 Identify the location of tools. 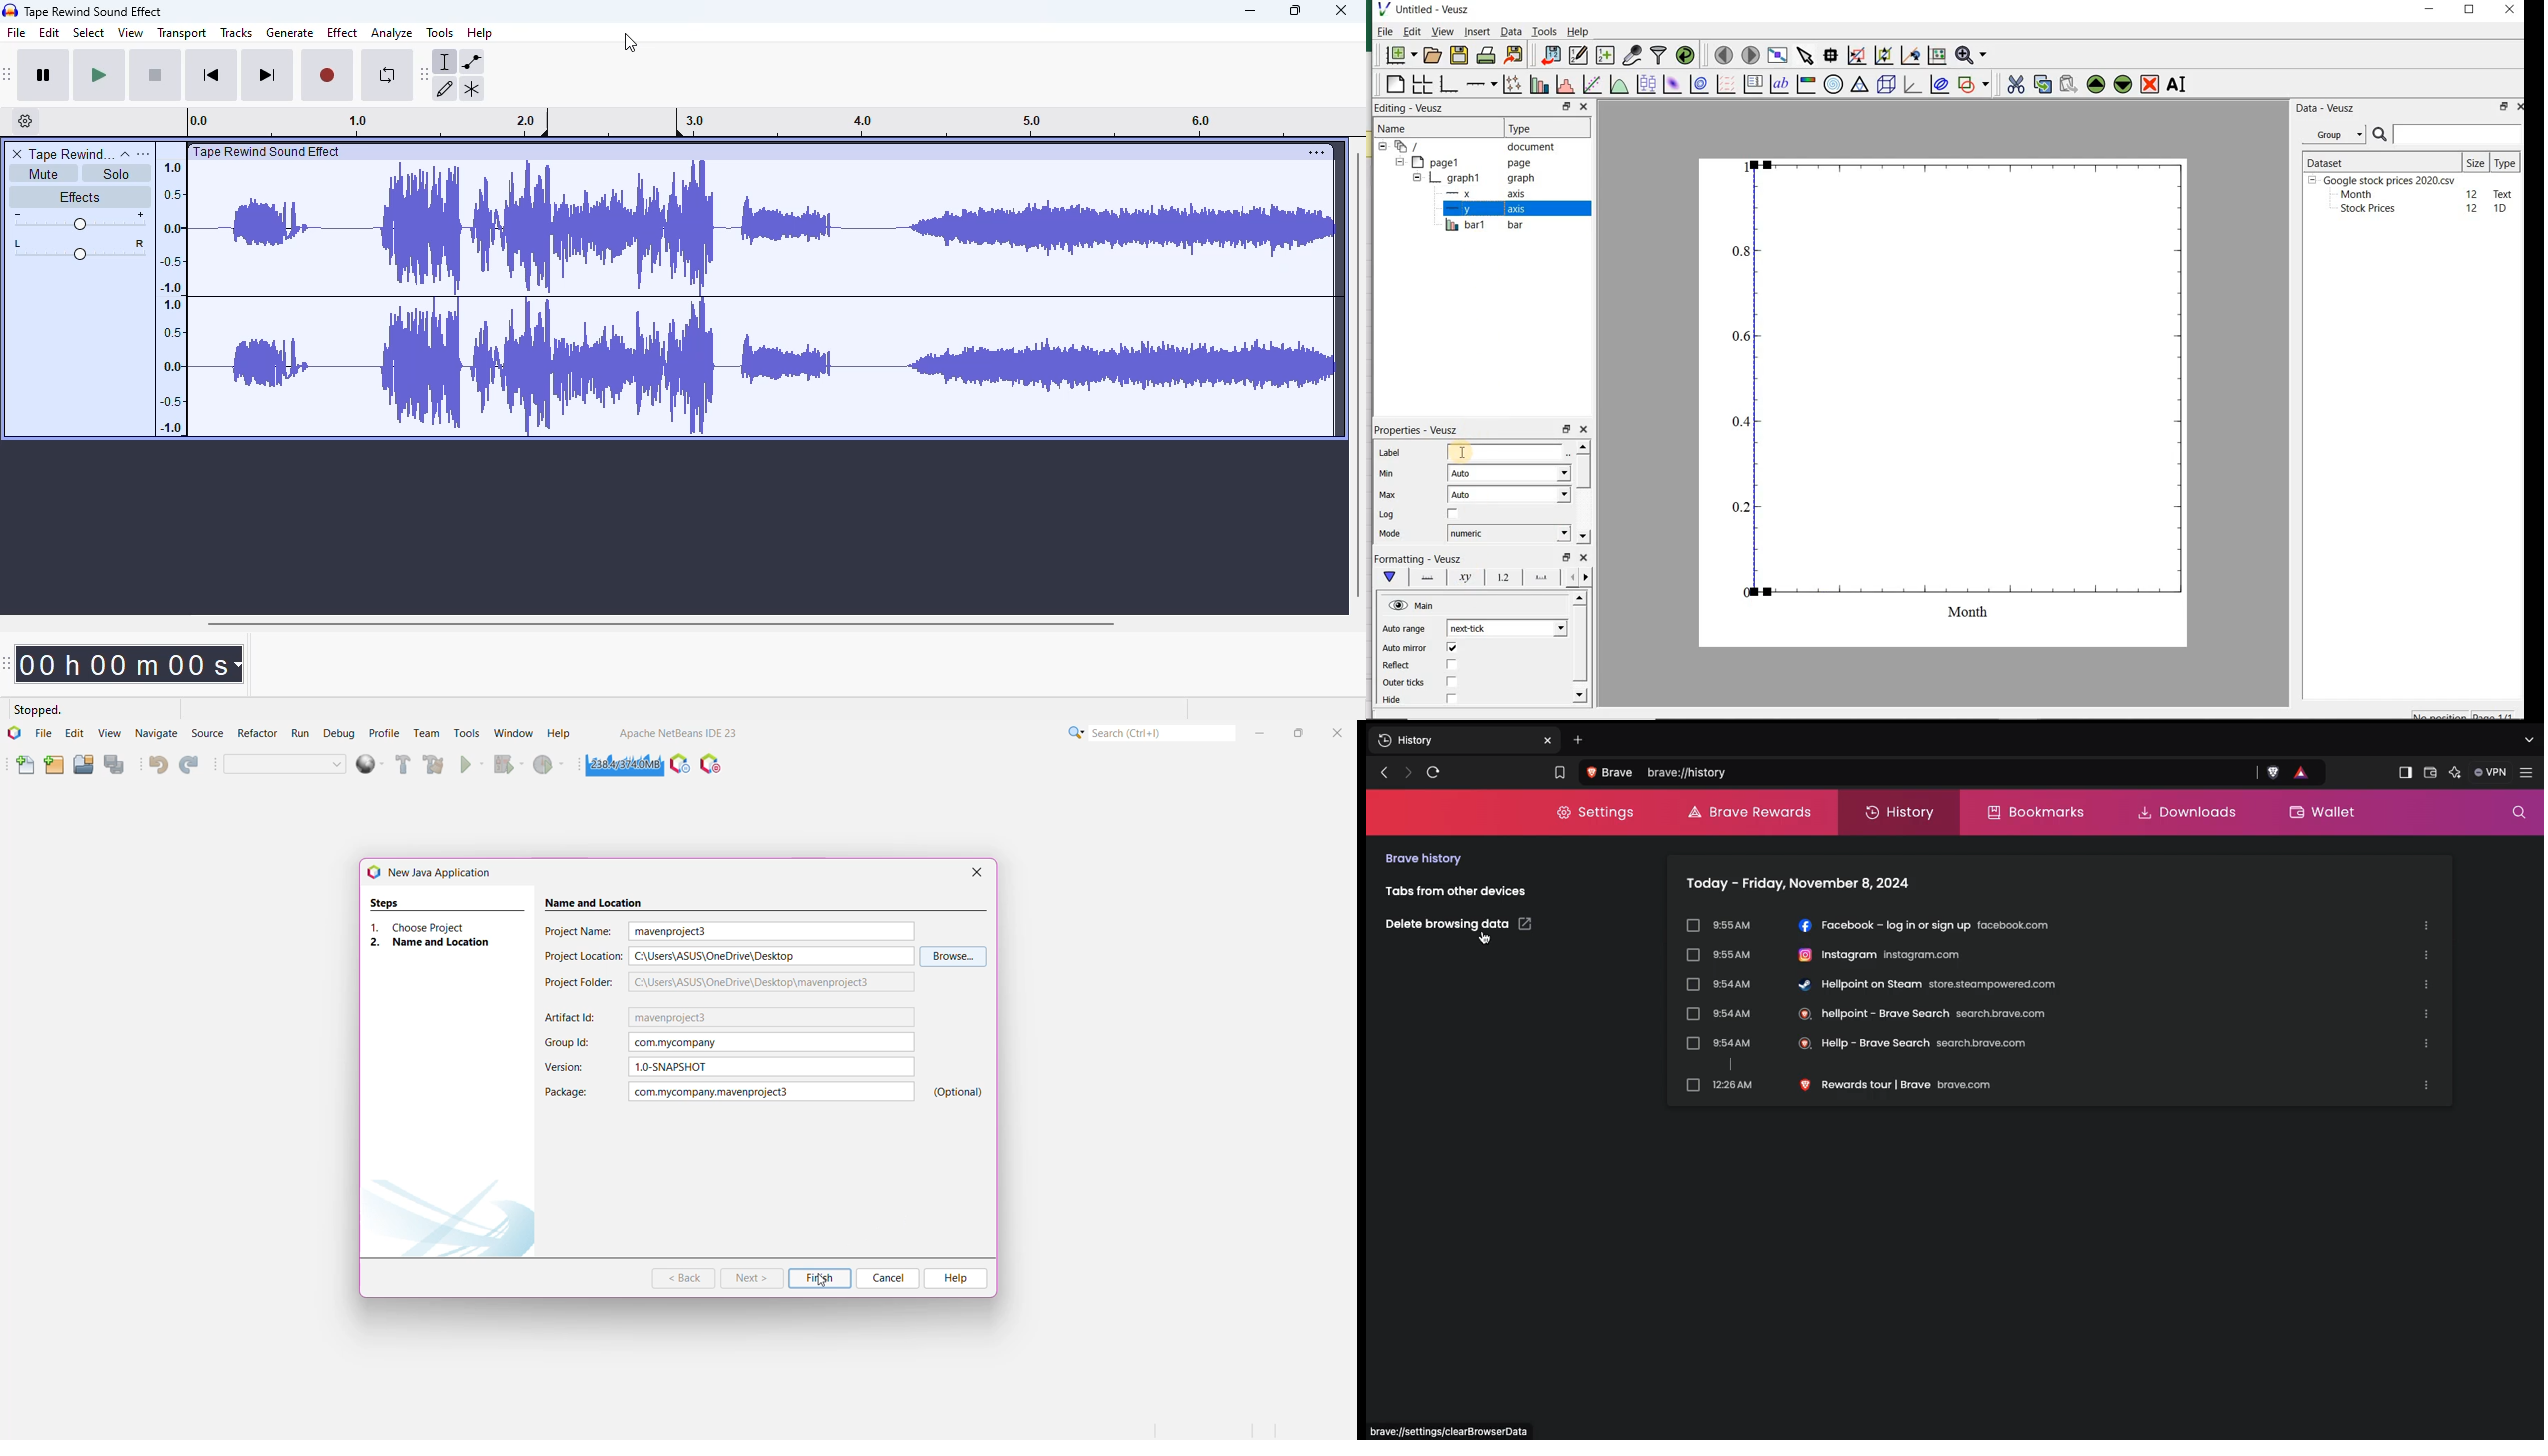
(441, 32).